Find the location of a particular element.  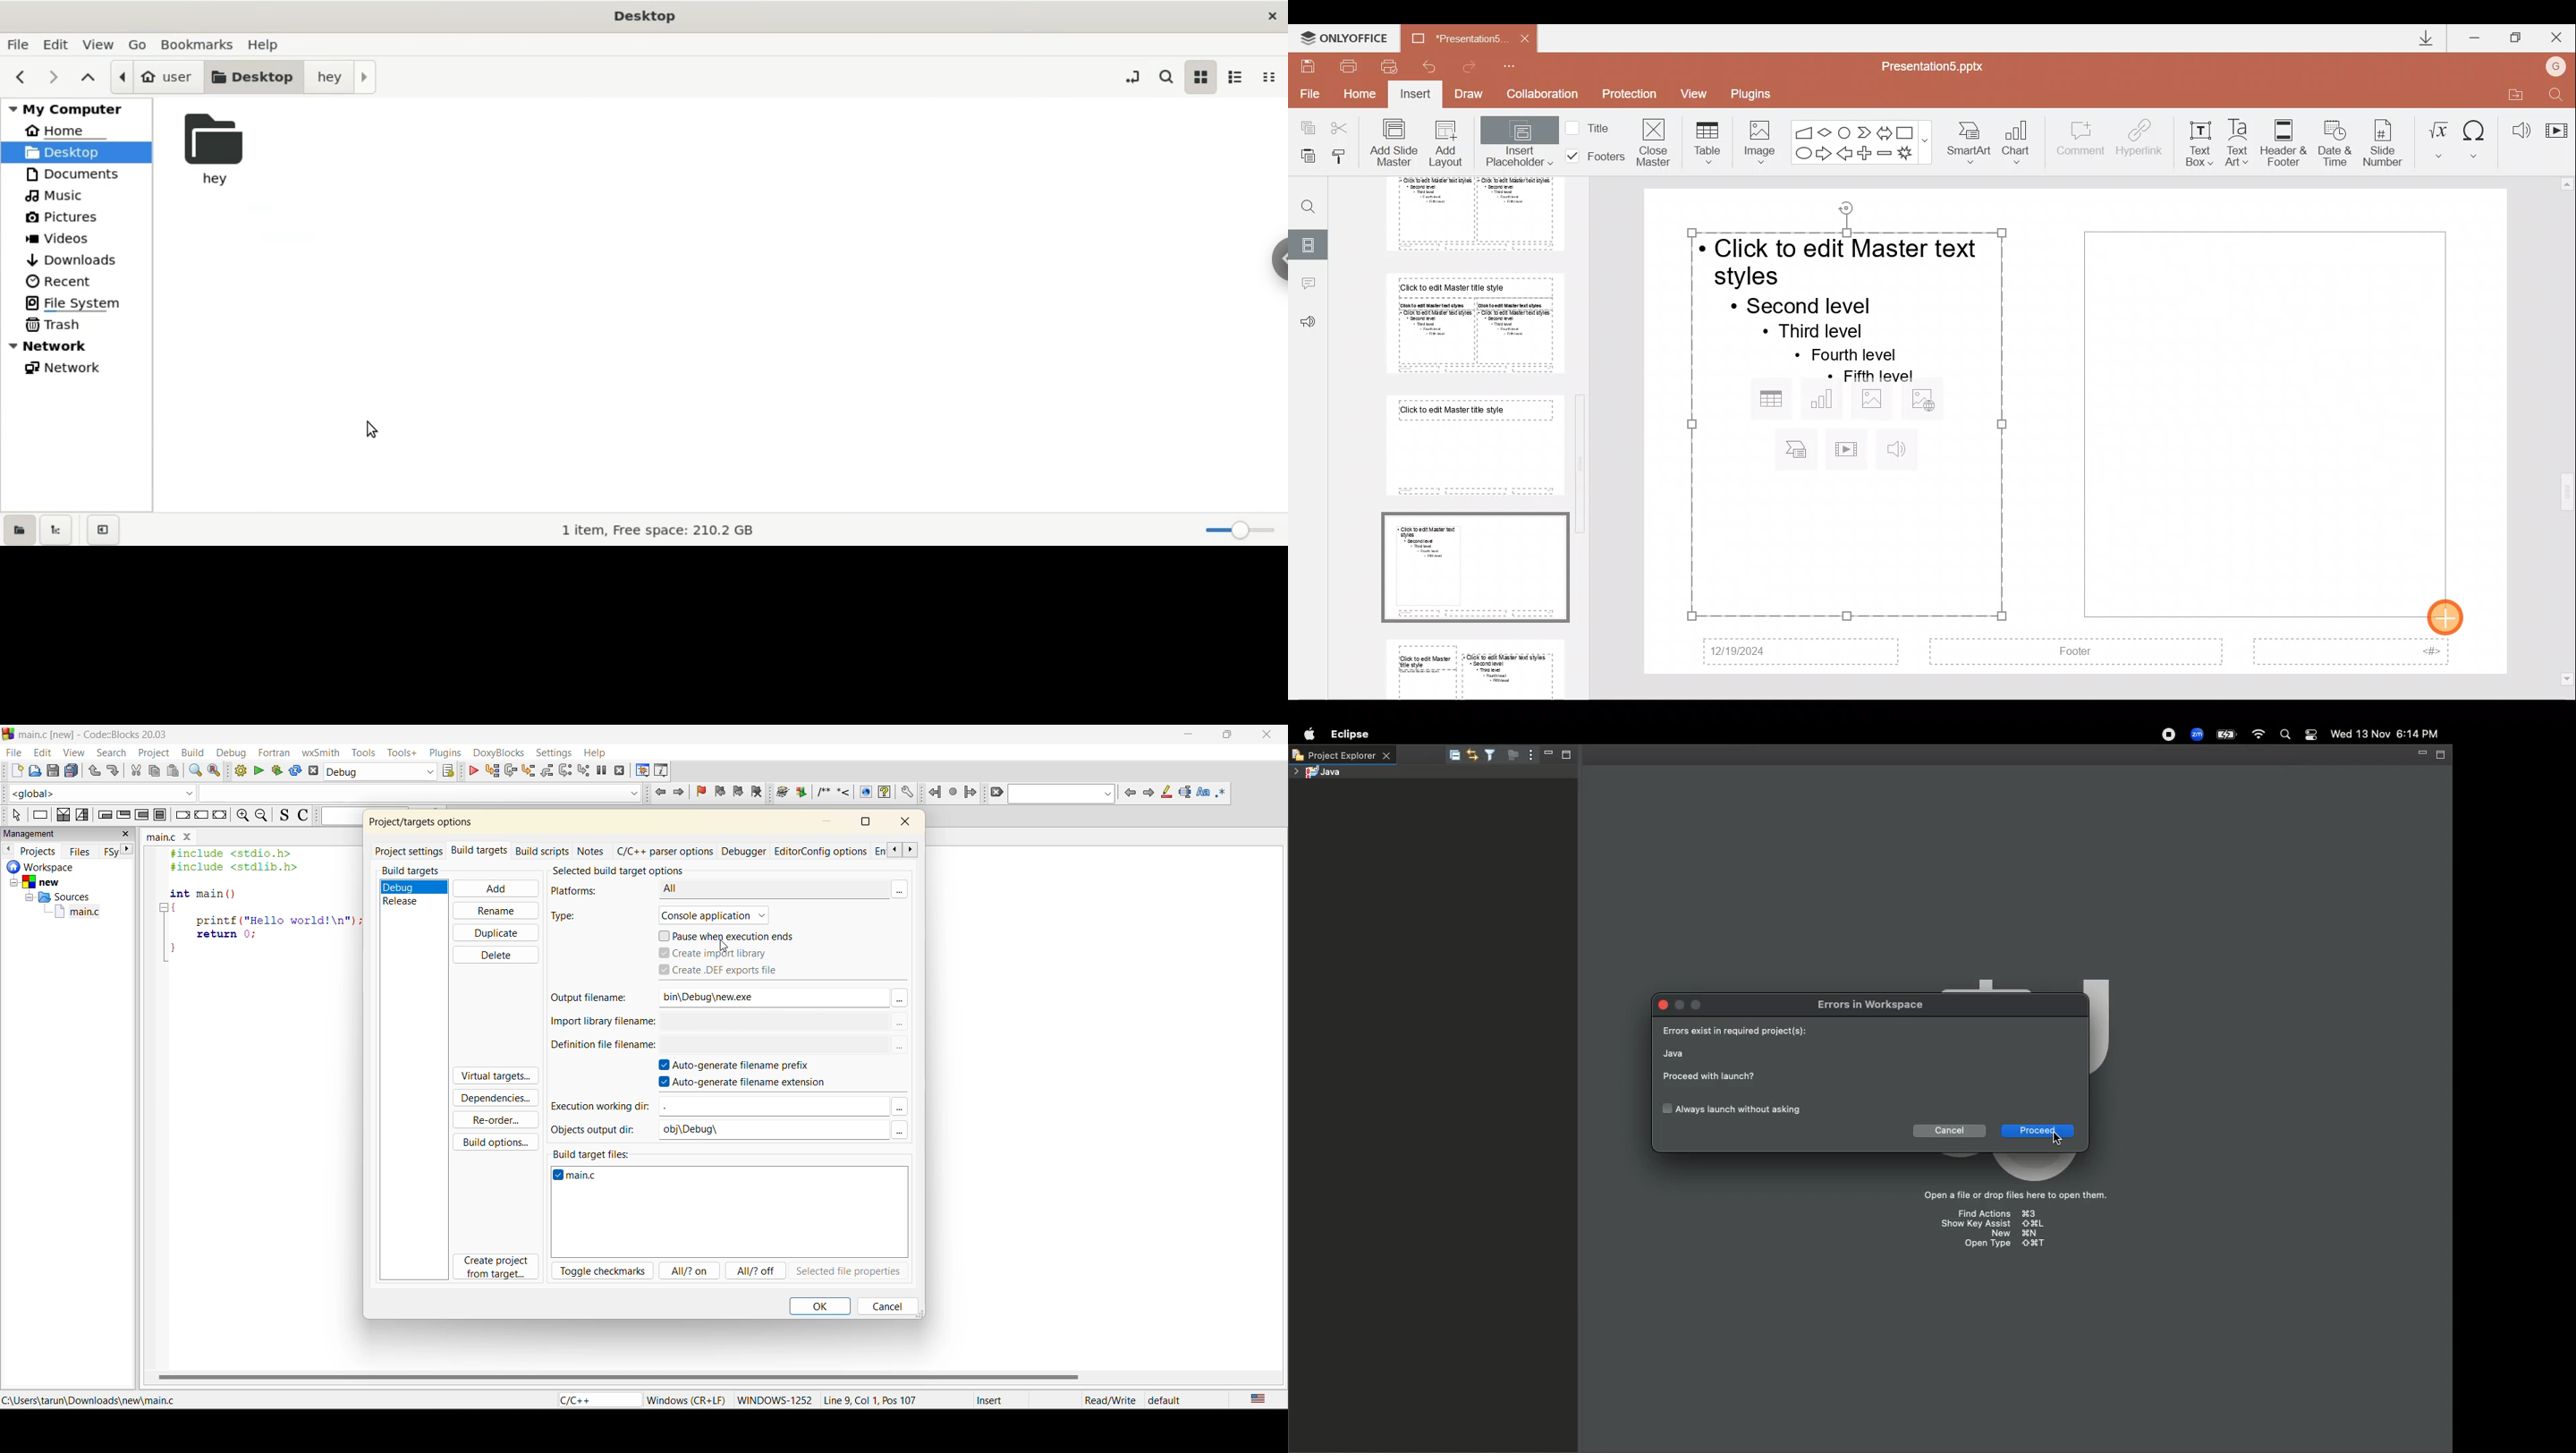

editor/config options is located at coordinates (820, 852).